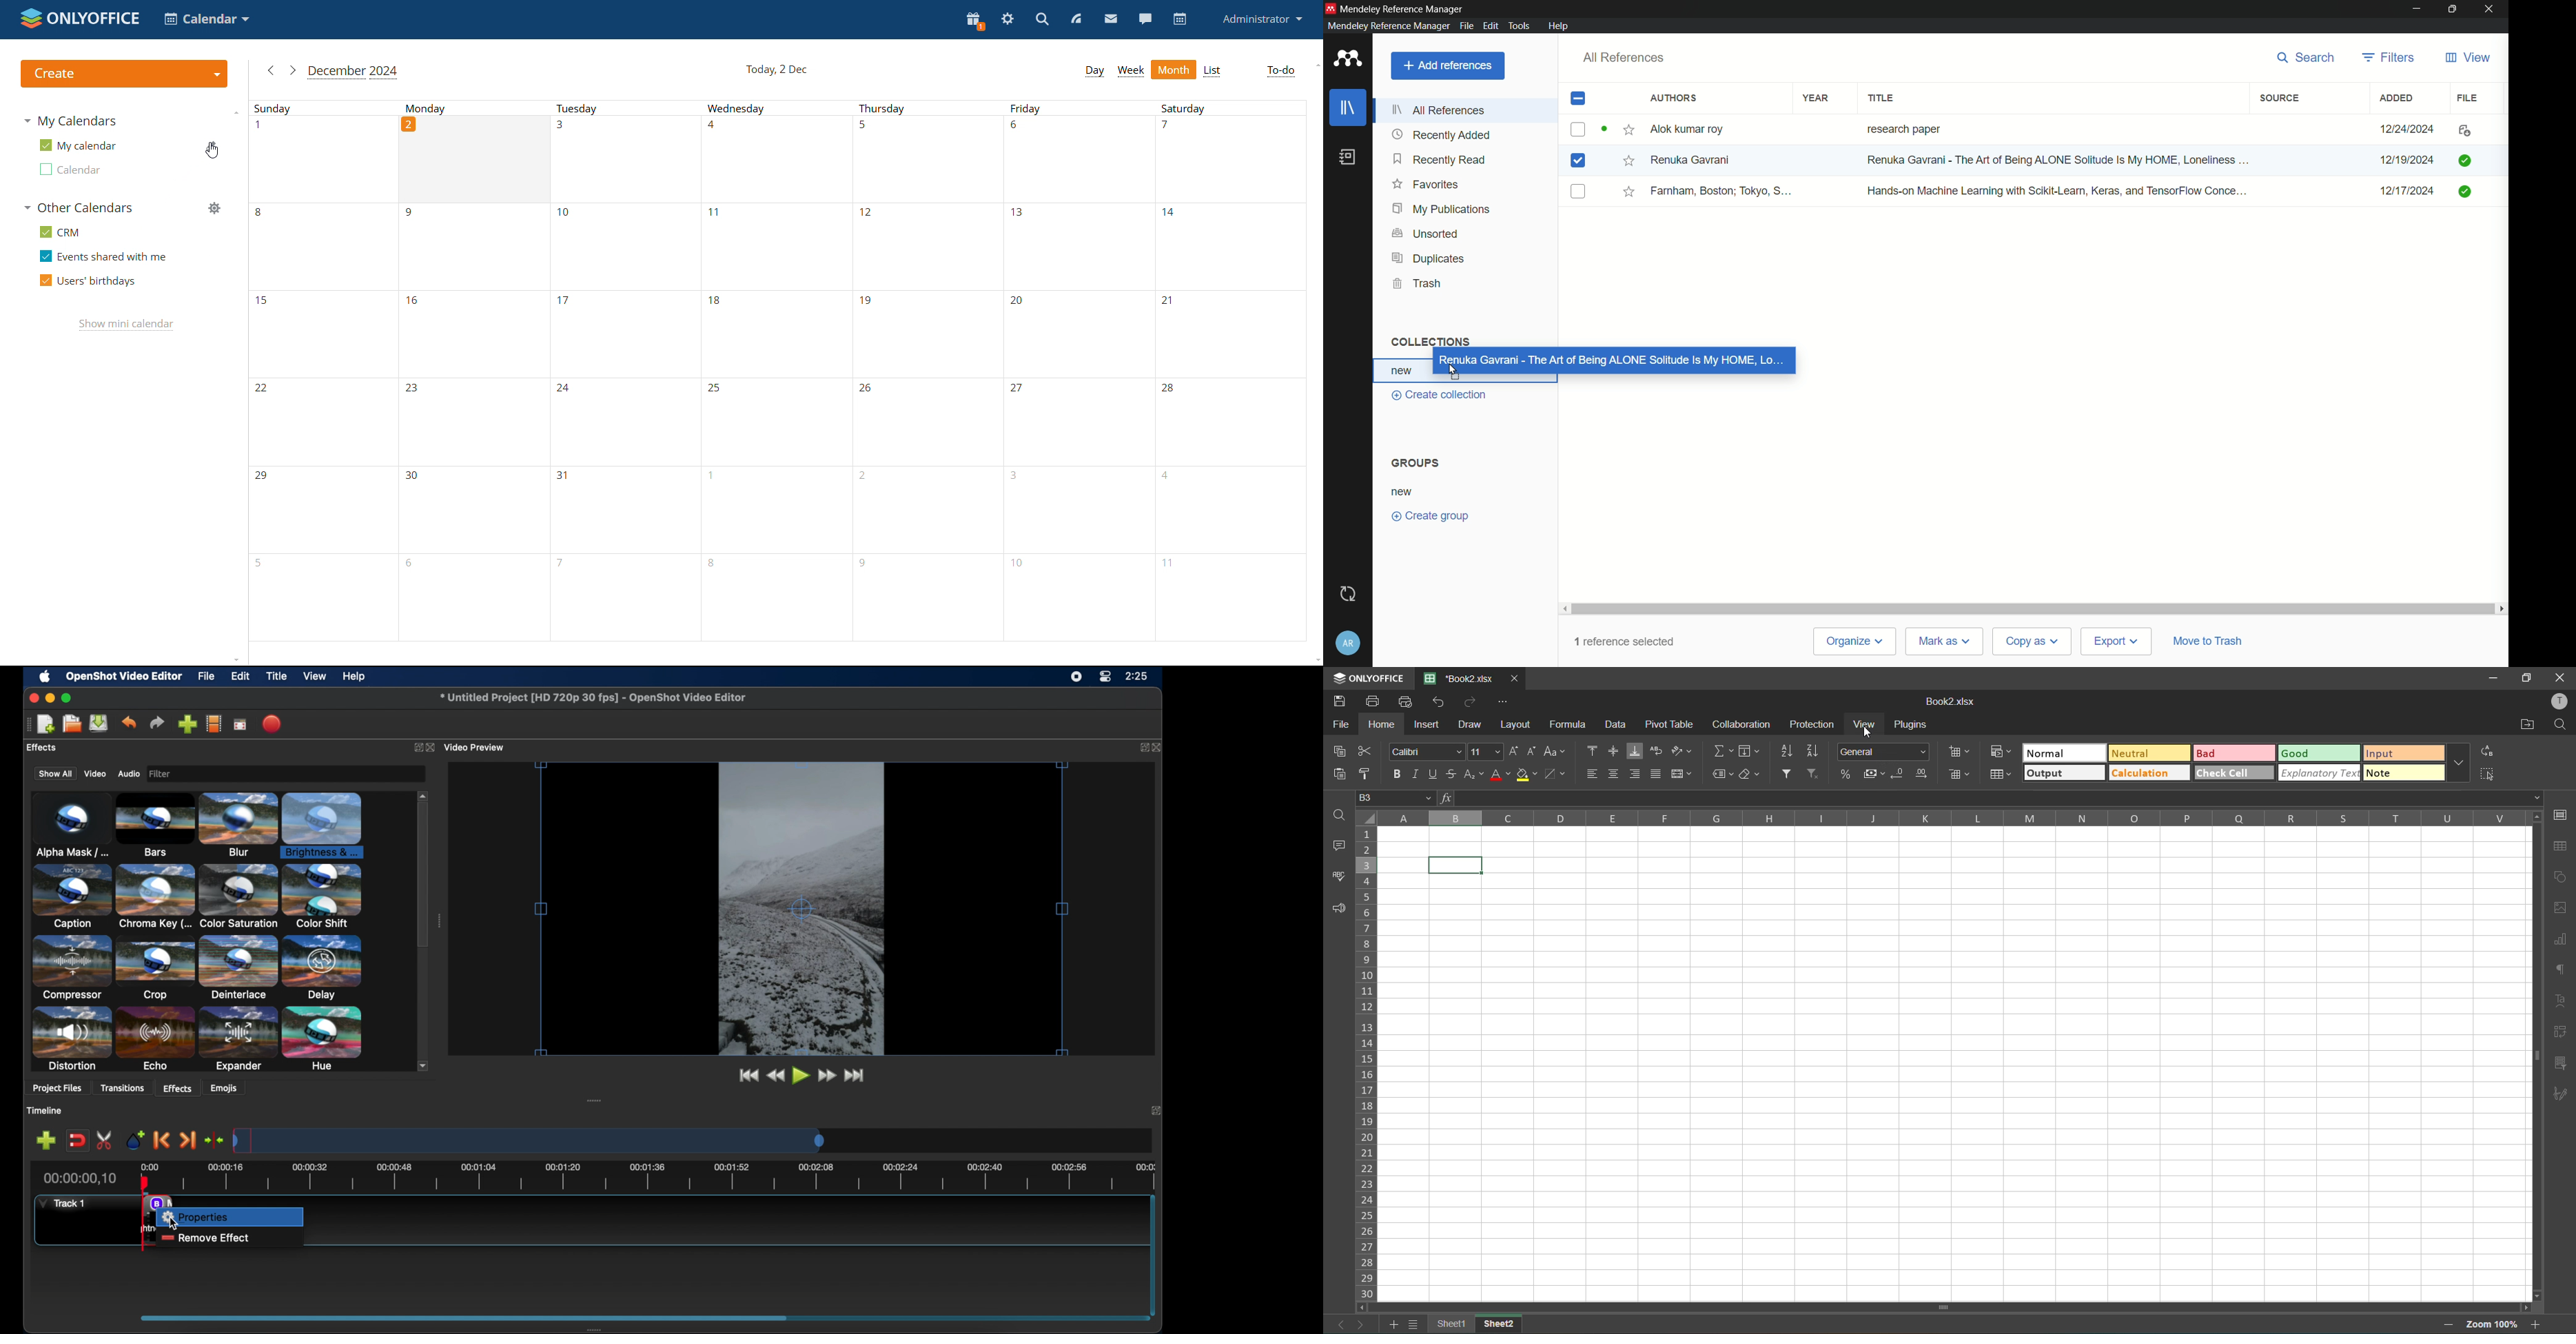 The width and height of the screenshot is (2576, 1344). Describe the element at coordinates (1414, 1325) in the screenshot. I see `sheet list` at that location.